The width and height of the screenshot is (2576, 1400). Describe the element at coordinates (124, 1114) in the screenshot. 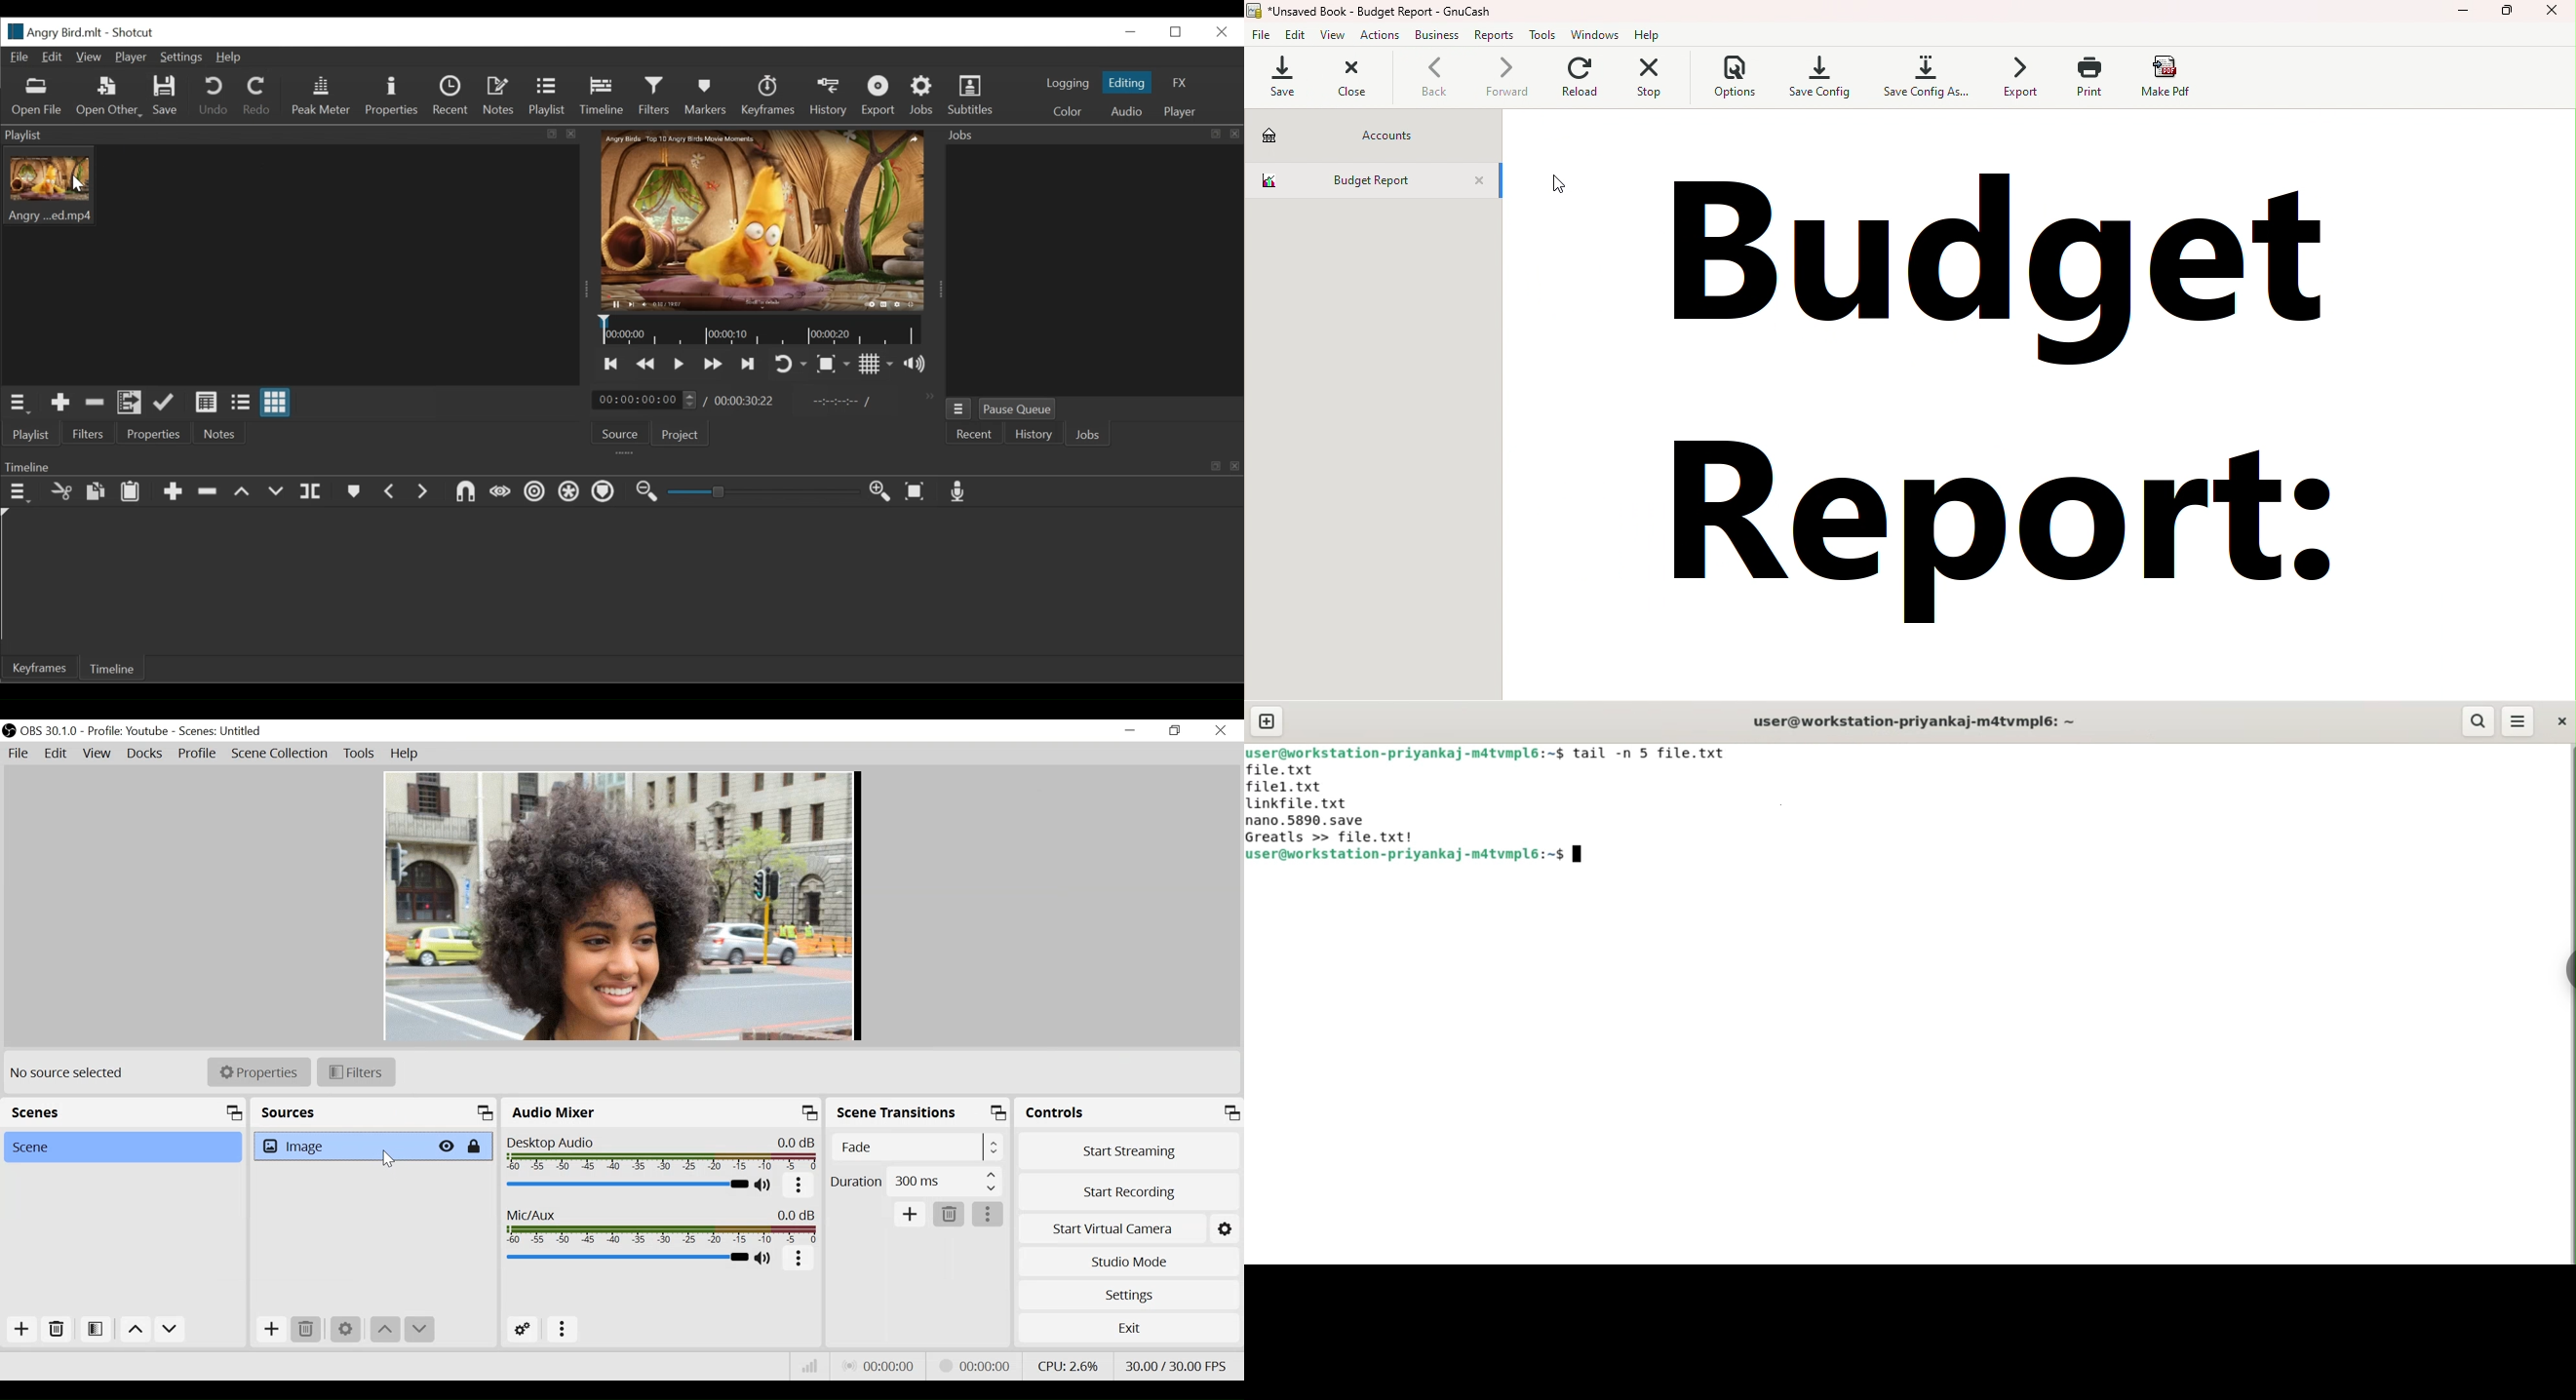

I see `Scenes` at that location.